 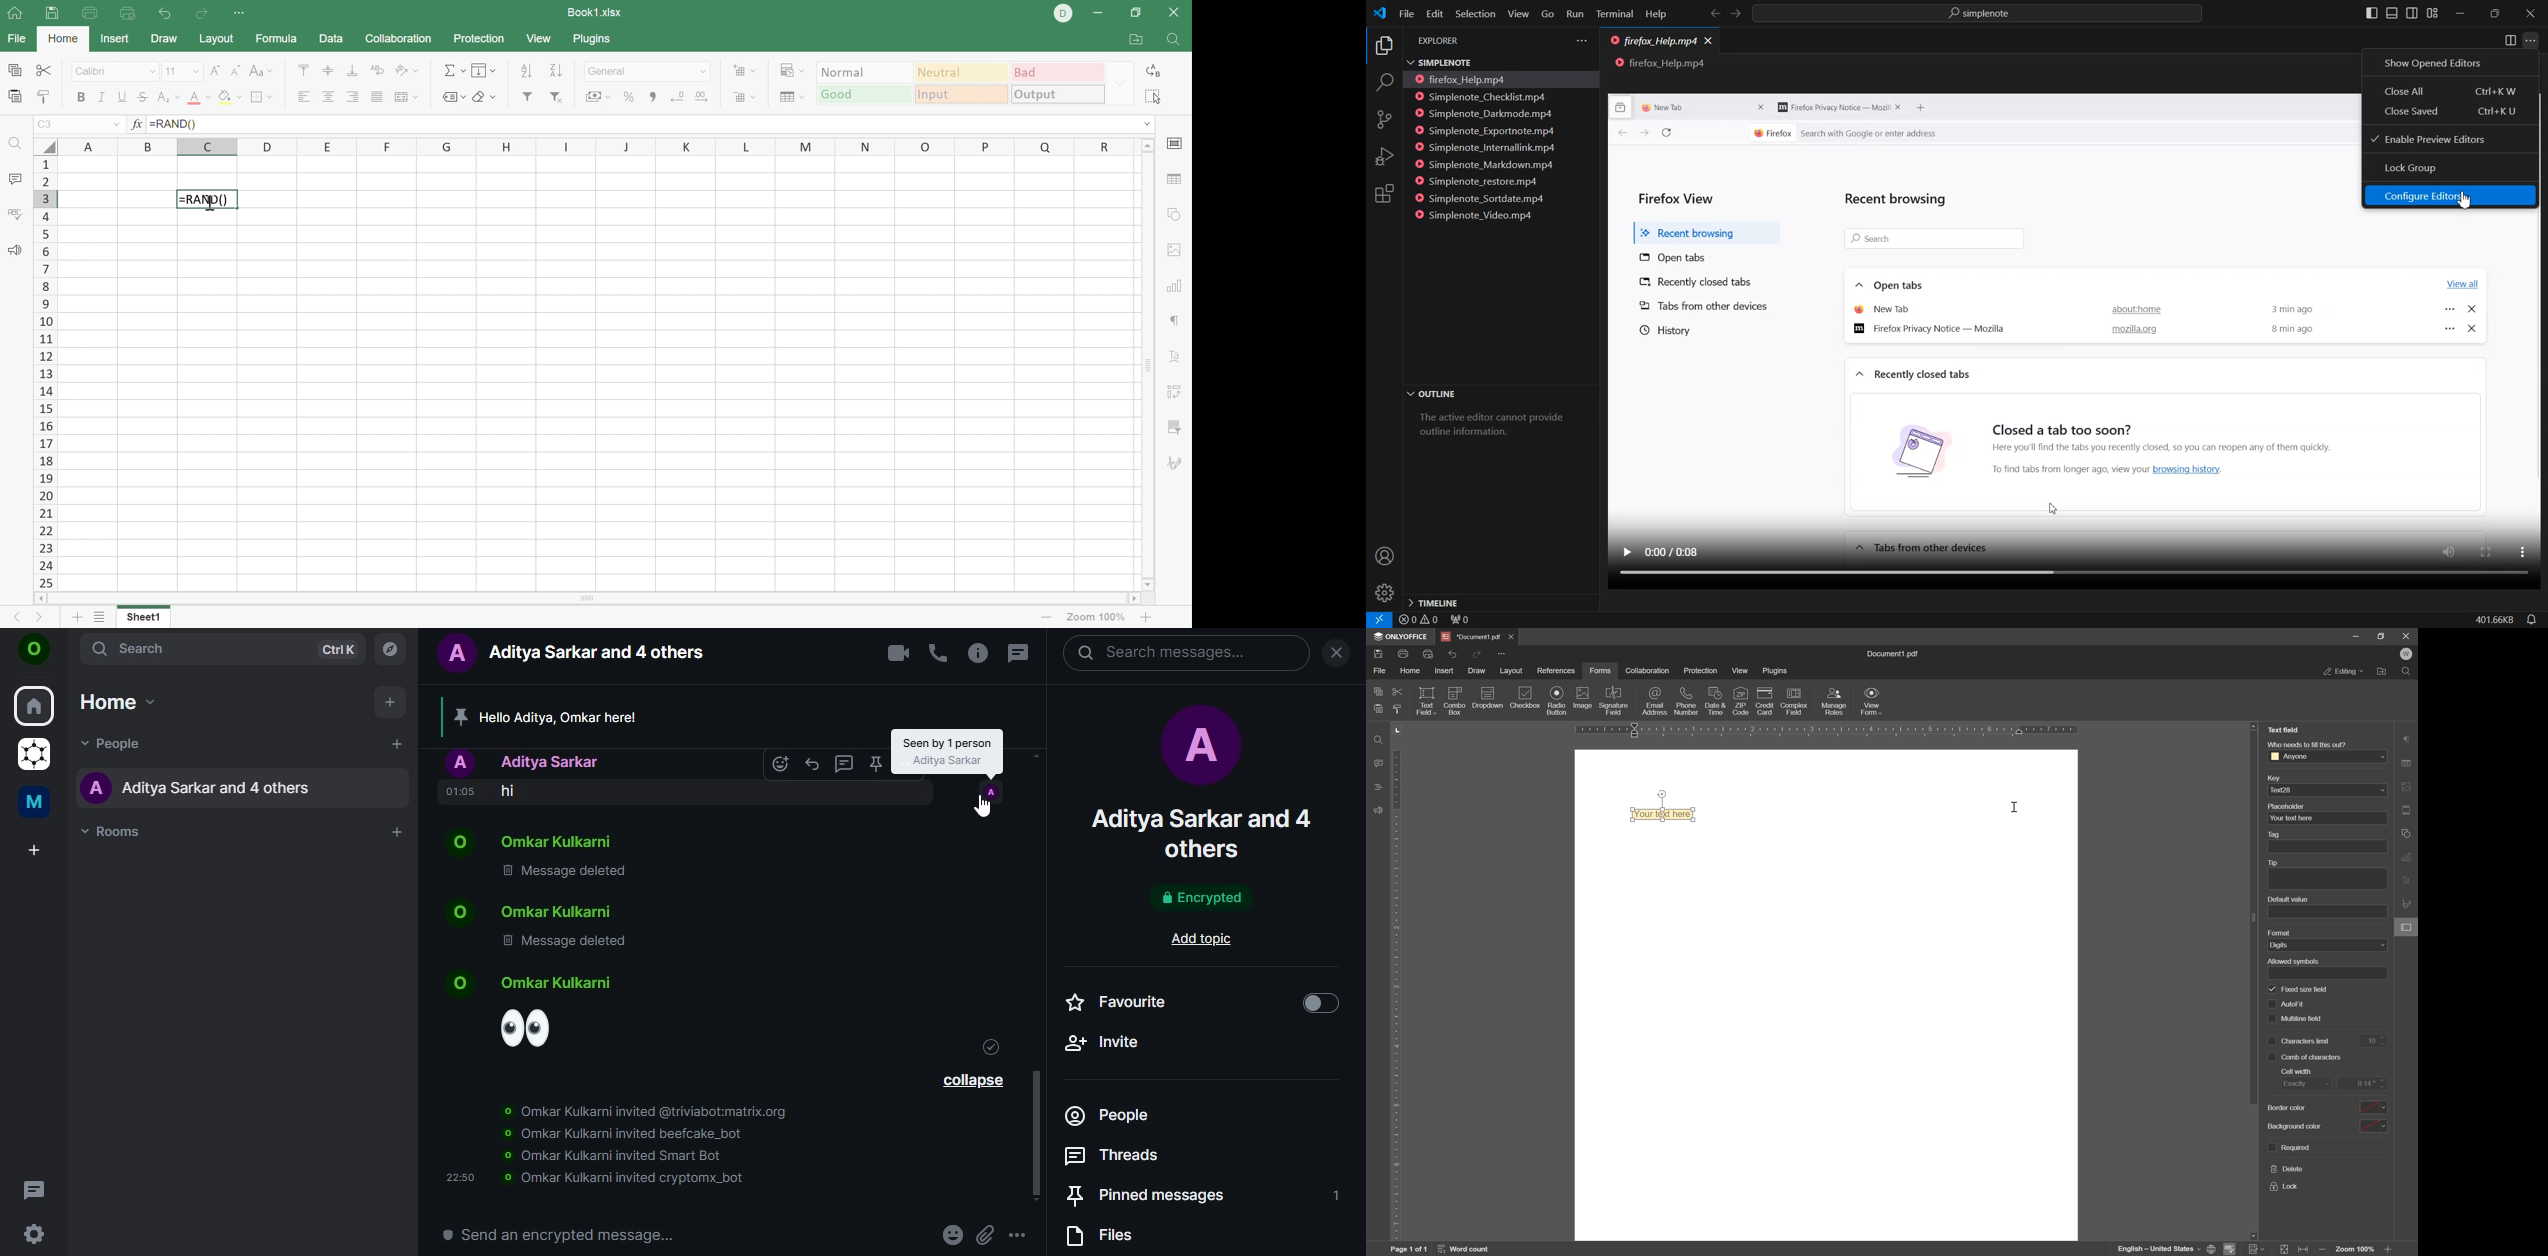 What do you see at coordinates (2407, 833) in the screenshot?
I see `shape settings` at bounding box center [2407, 833].